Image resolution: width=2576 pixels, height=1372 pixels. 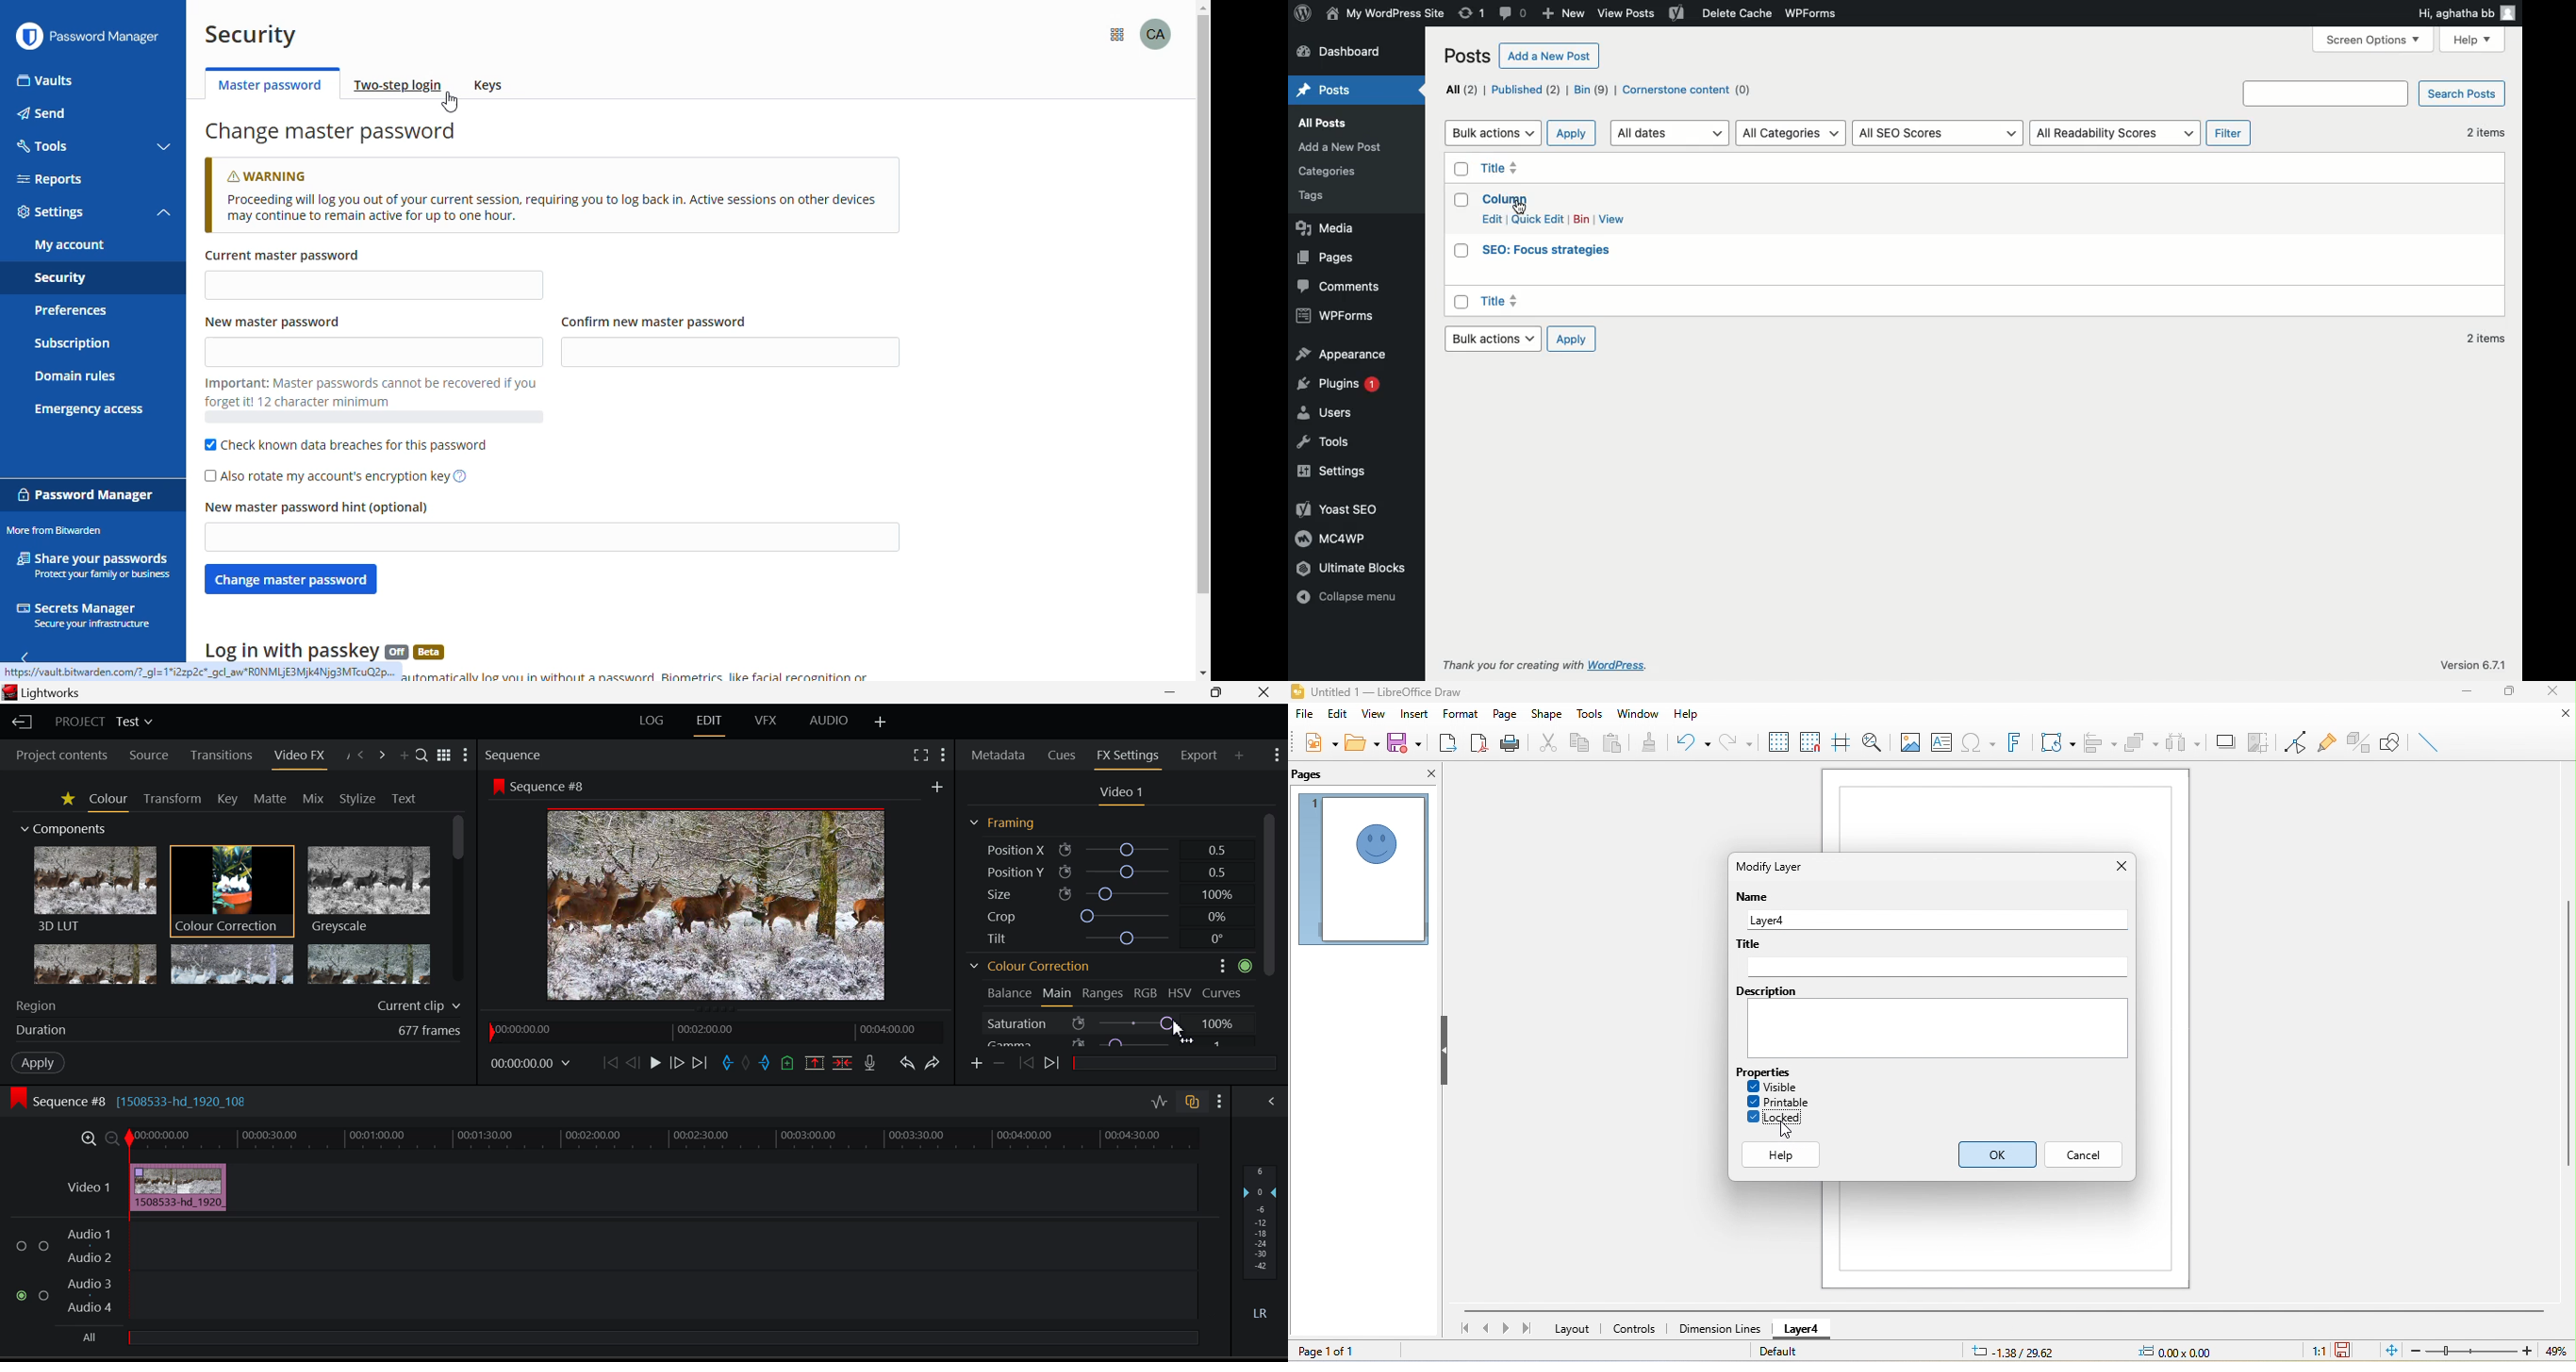 What do you see at coordinates (1415, 714) in the screenshot?
I see `insert` at bounding box center [1415, 714].